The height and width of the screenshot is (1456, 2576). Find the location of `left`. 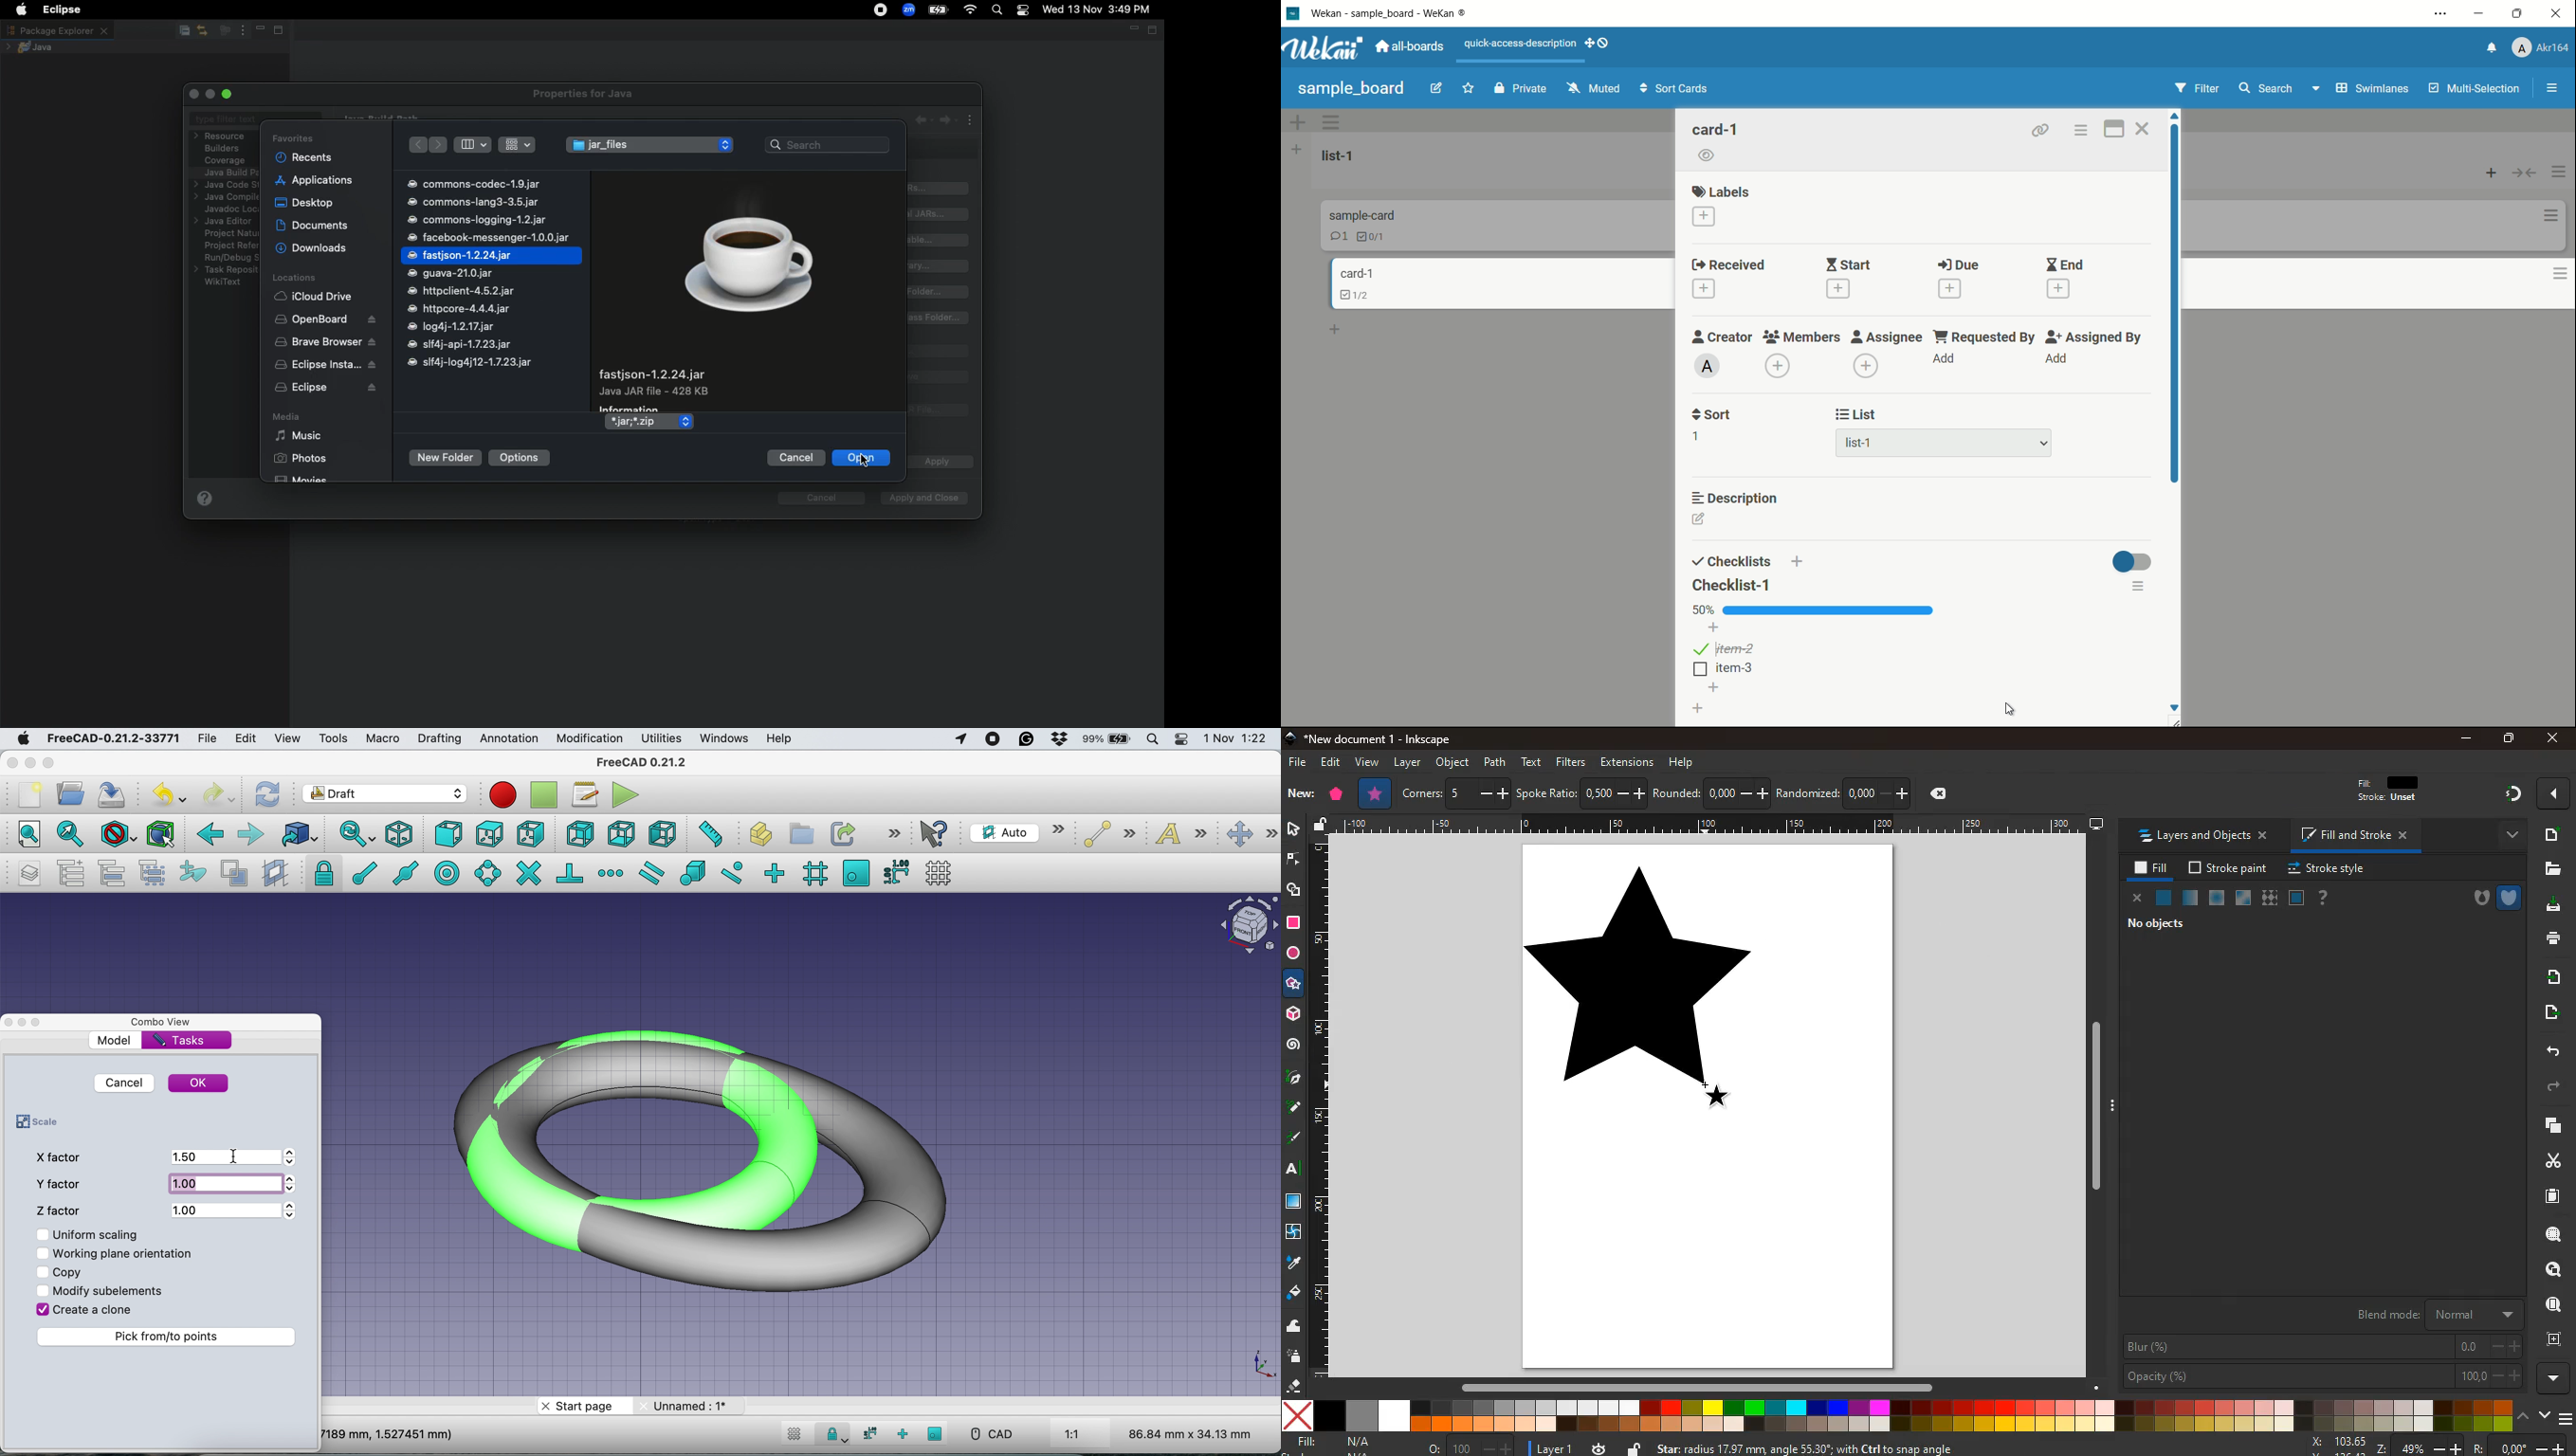

left is located at coordinates (660, 832).